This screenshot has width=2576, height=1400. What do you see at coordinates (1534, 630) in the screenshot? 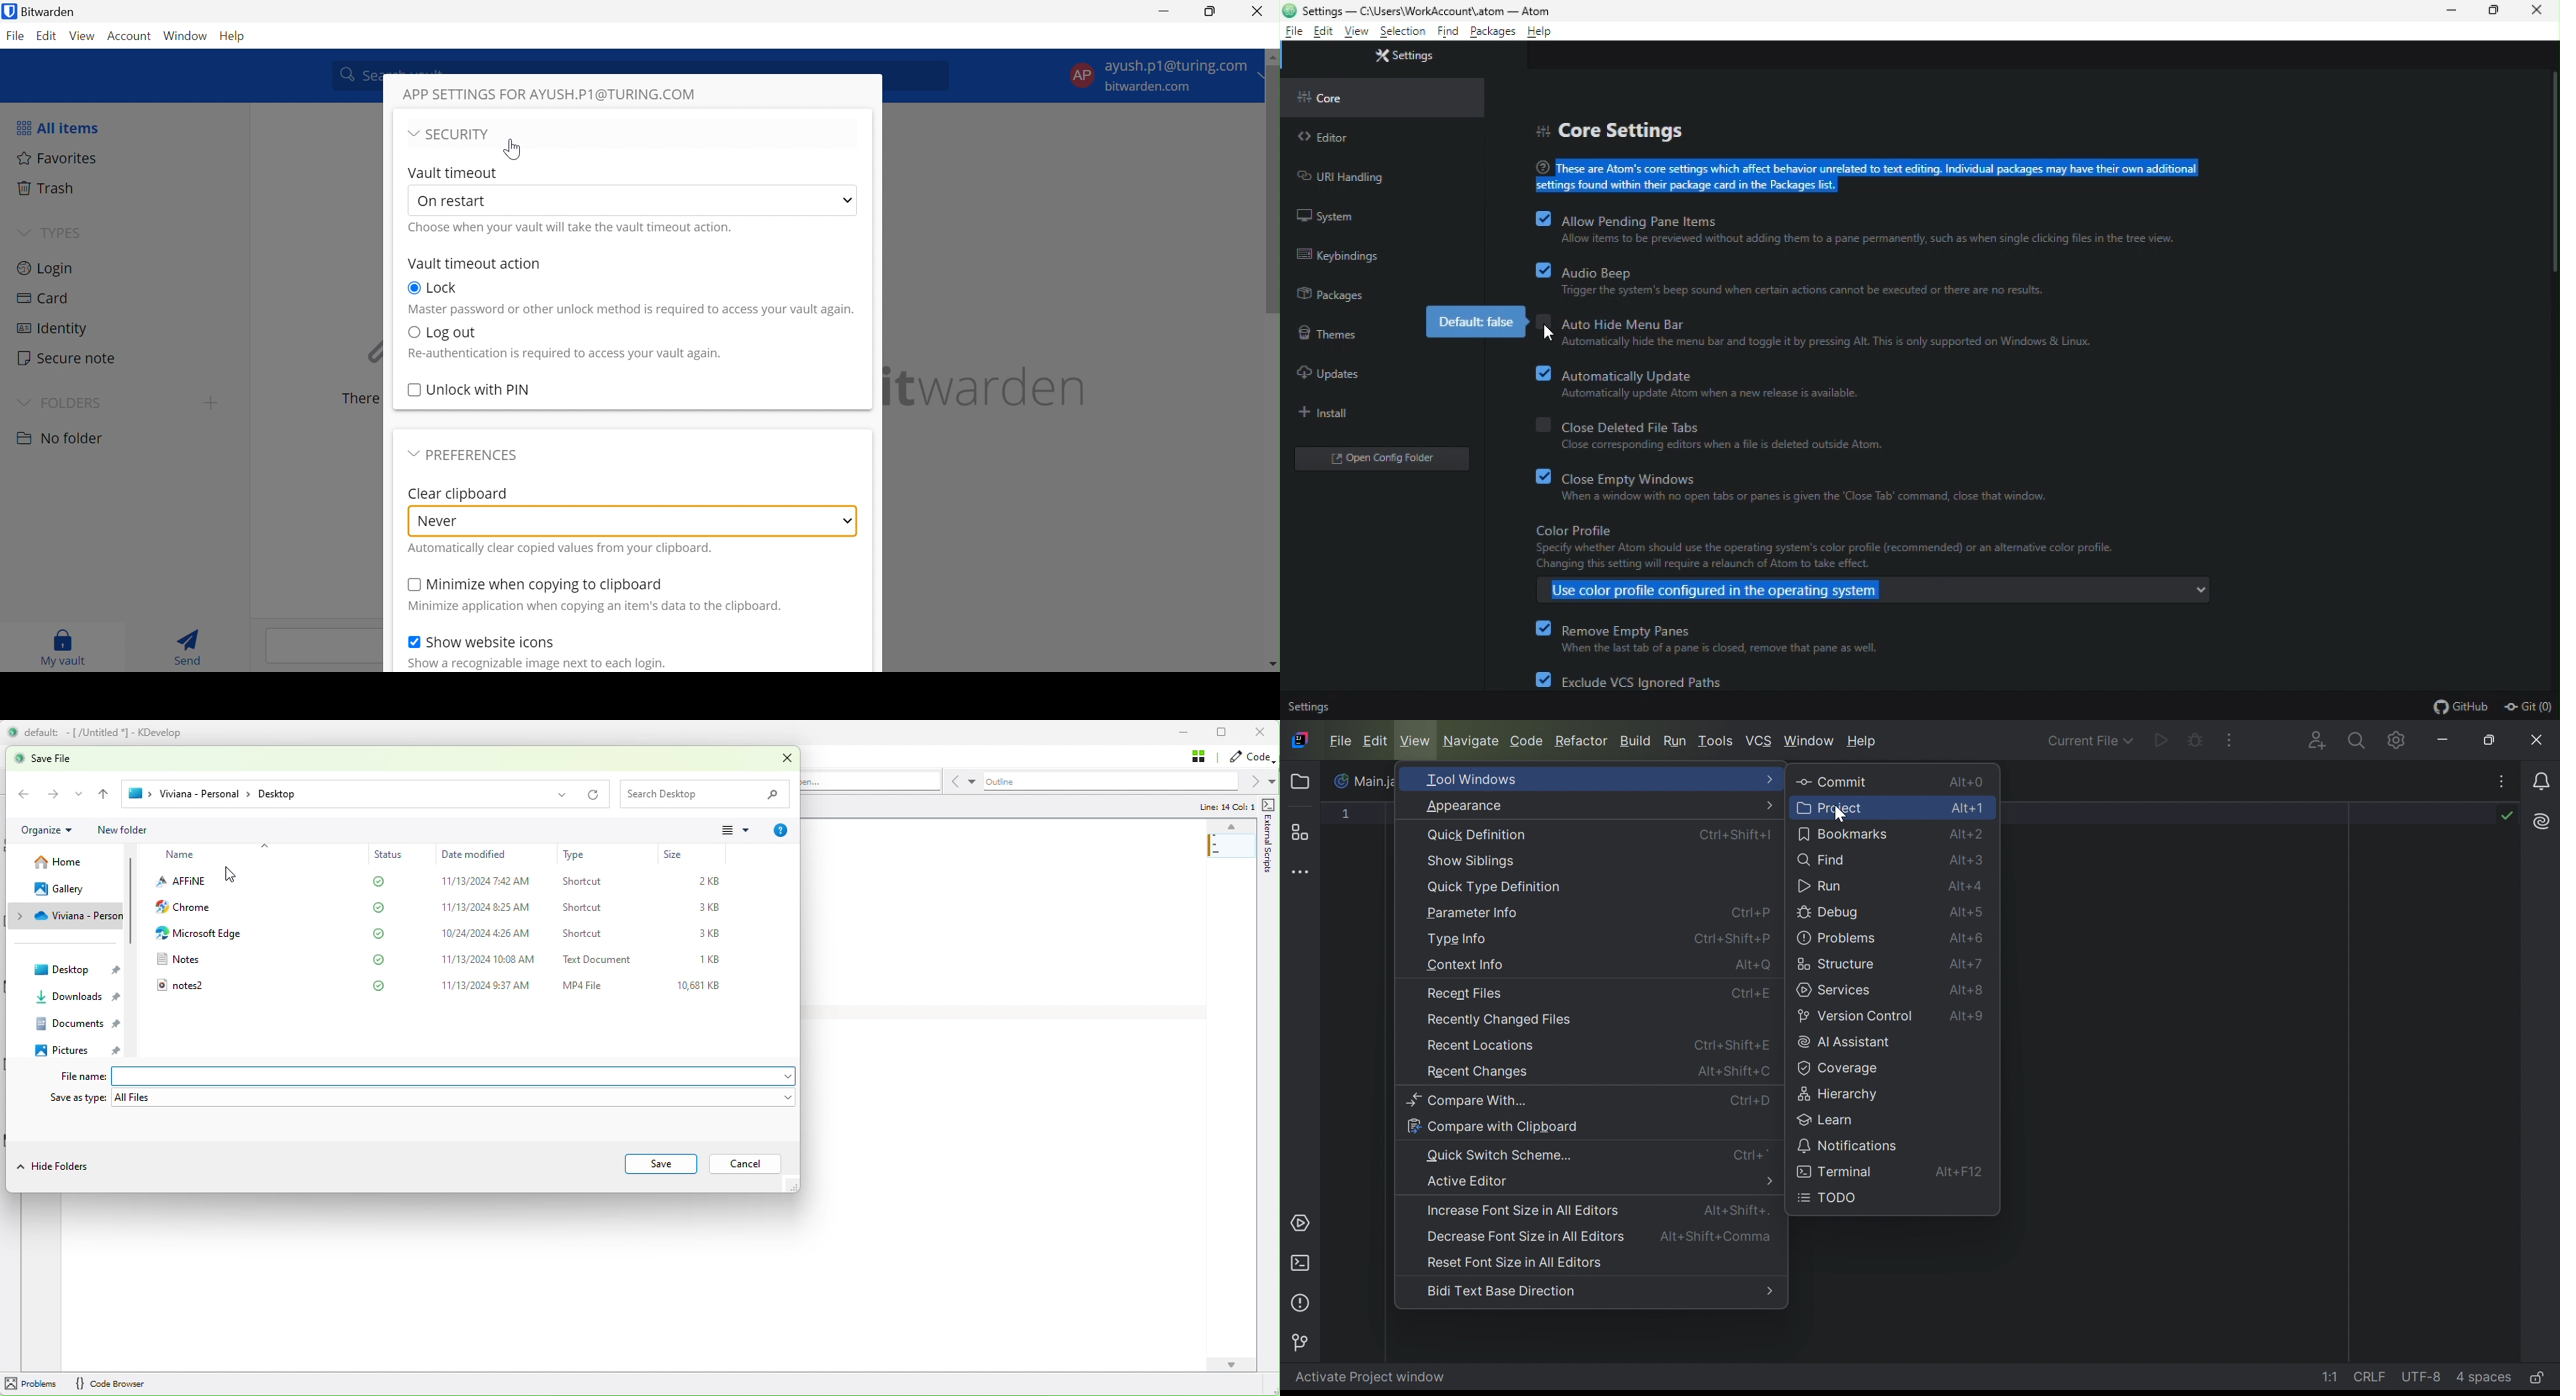
I see `` at bounding box center [1534, 630].